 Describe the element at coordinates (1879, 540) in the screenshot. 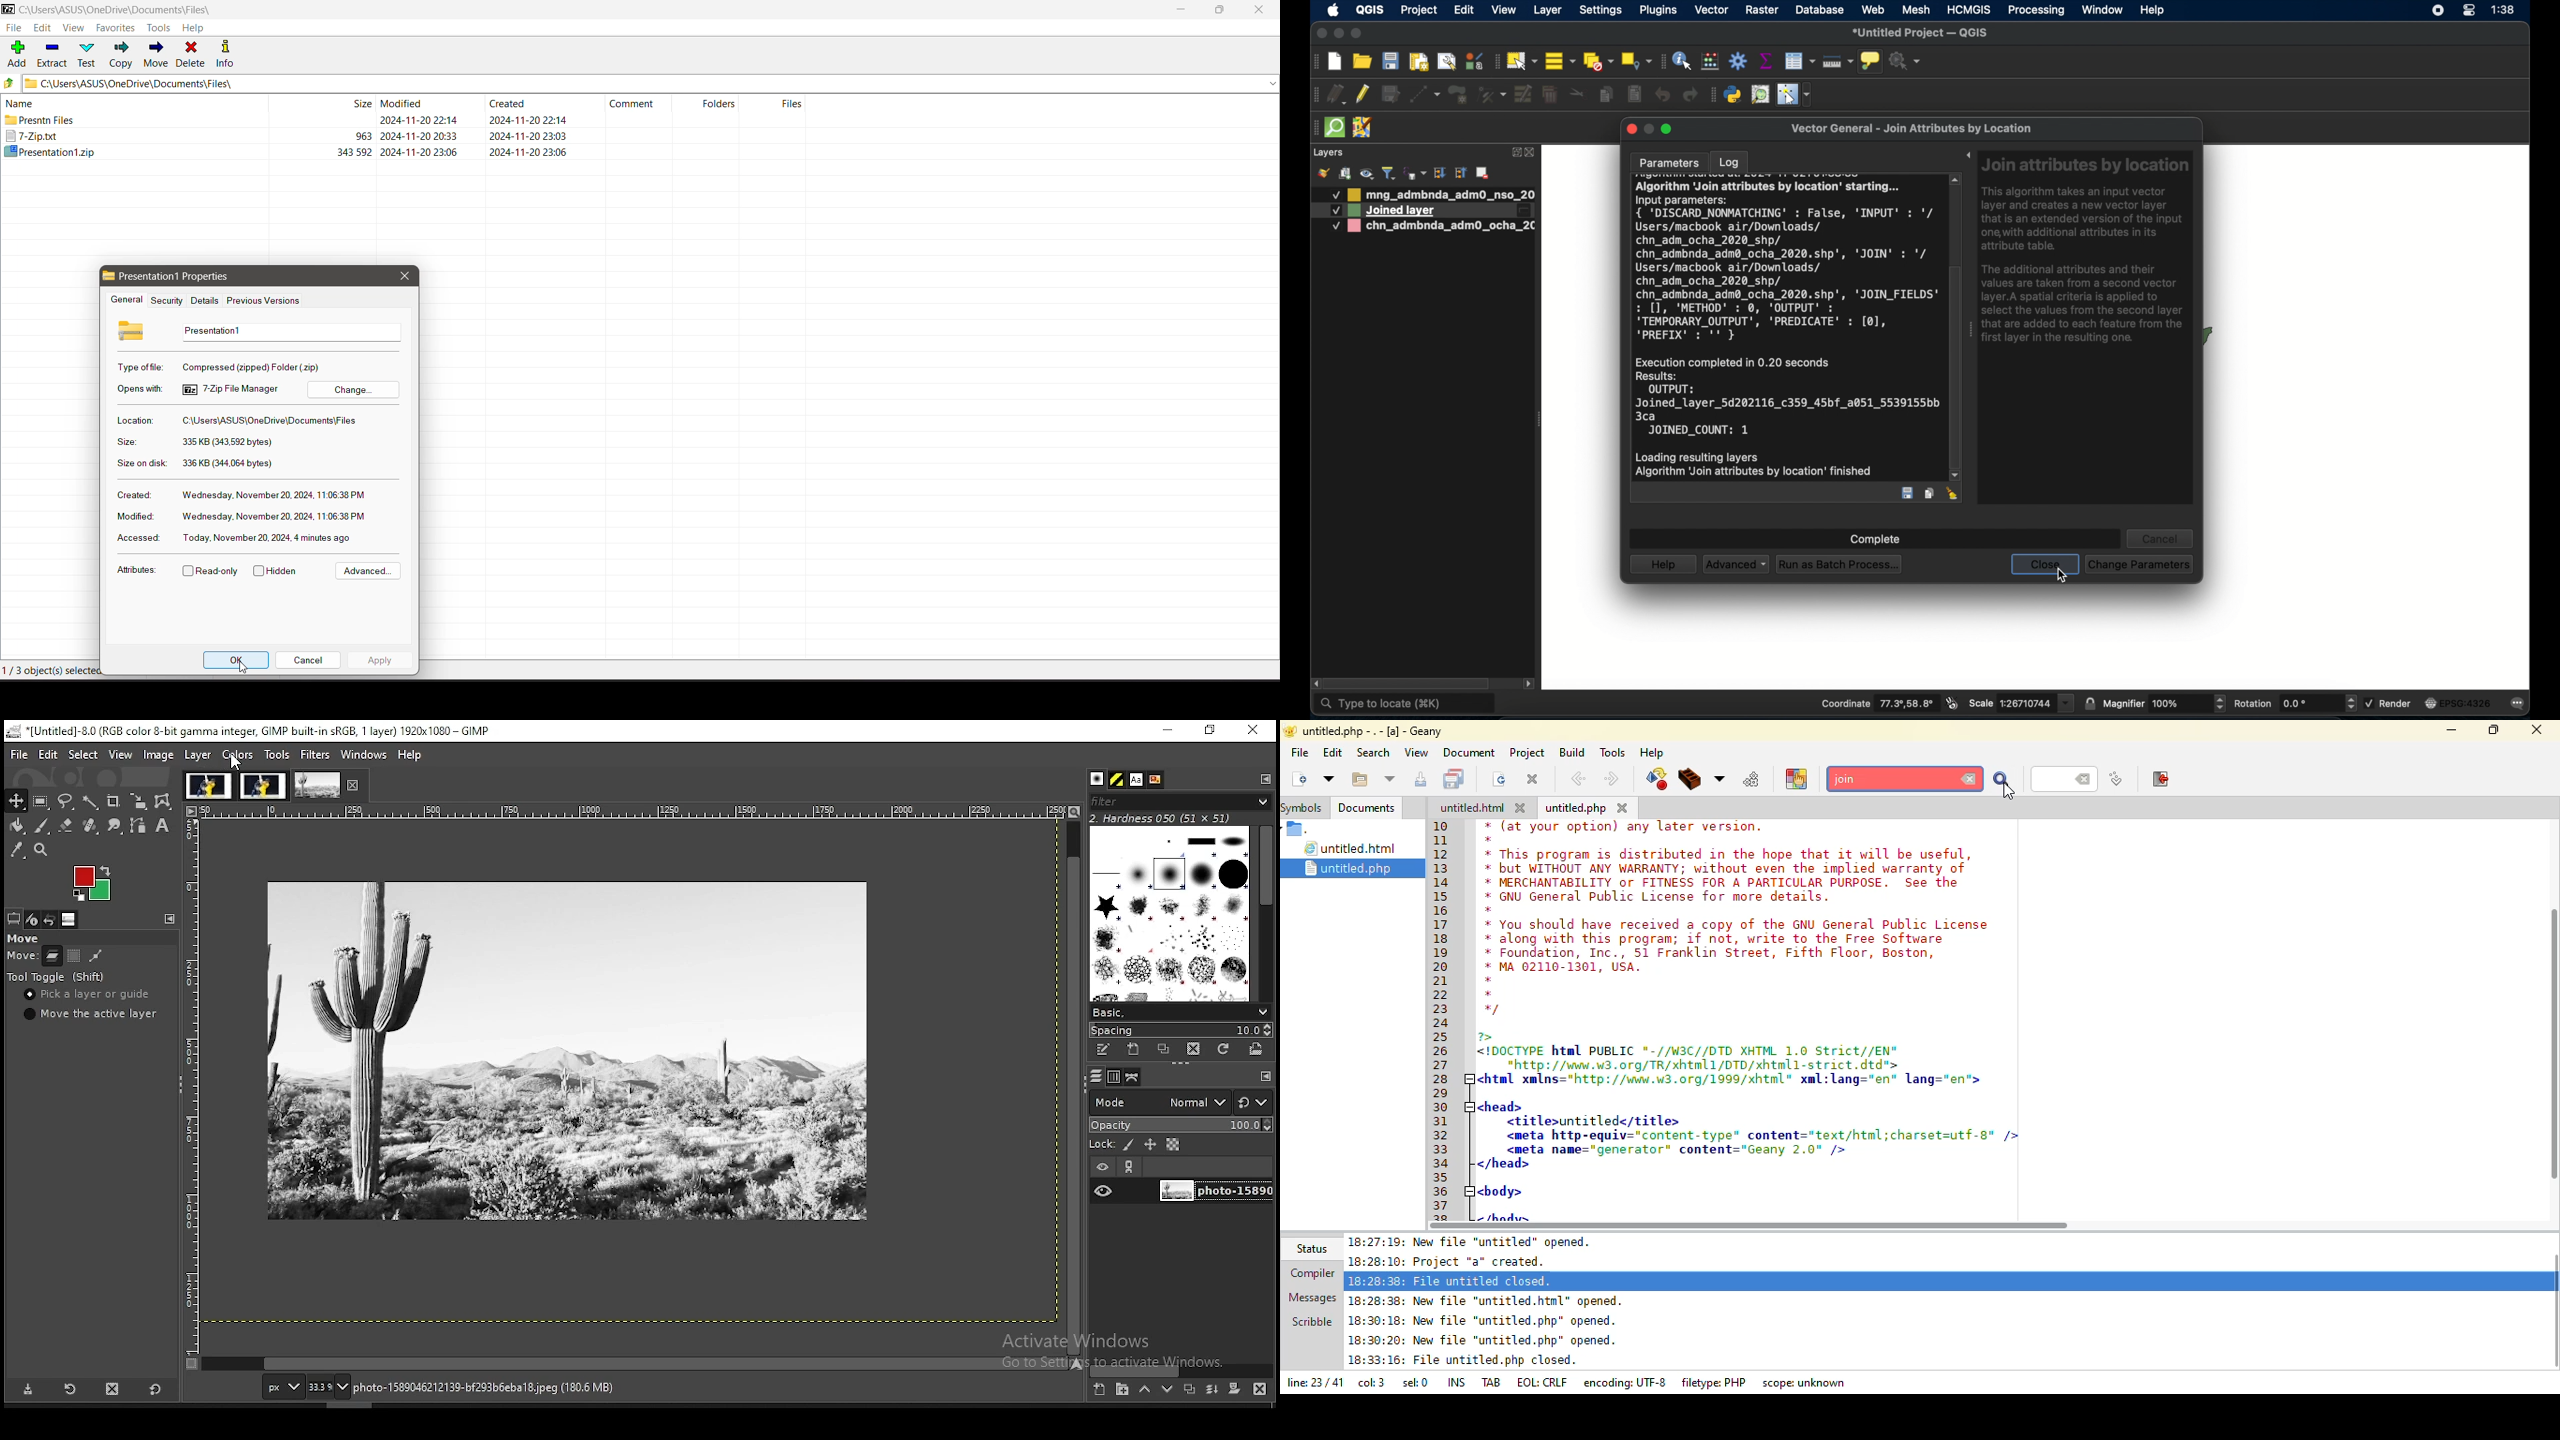

I see `complete` at that location.